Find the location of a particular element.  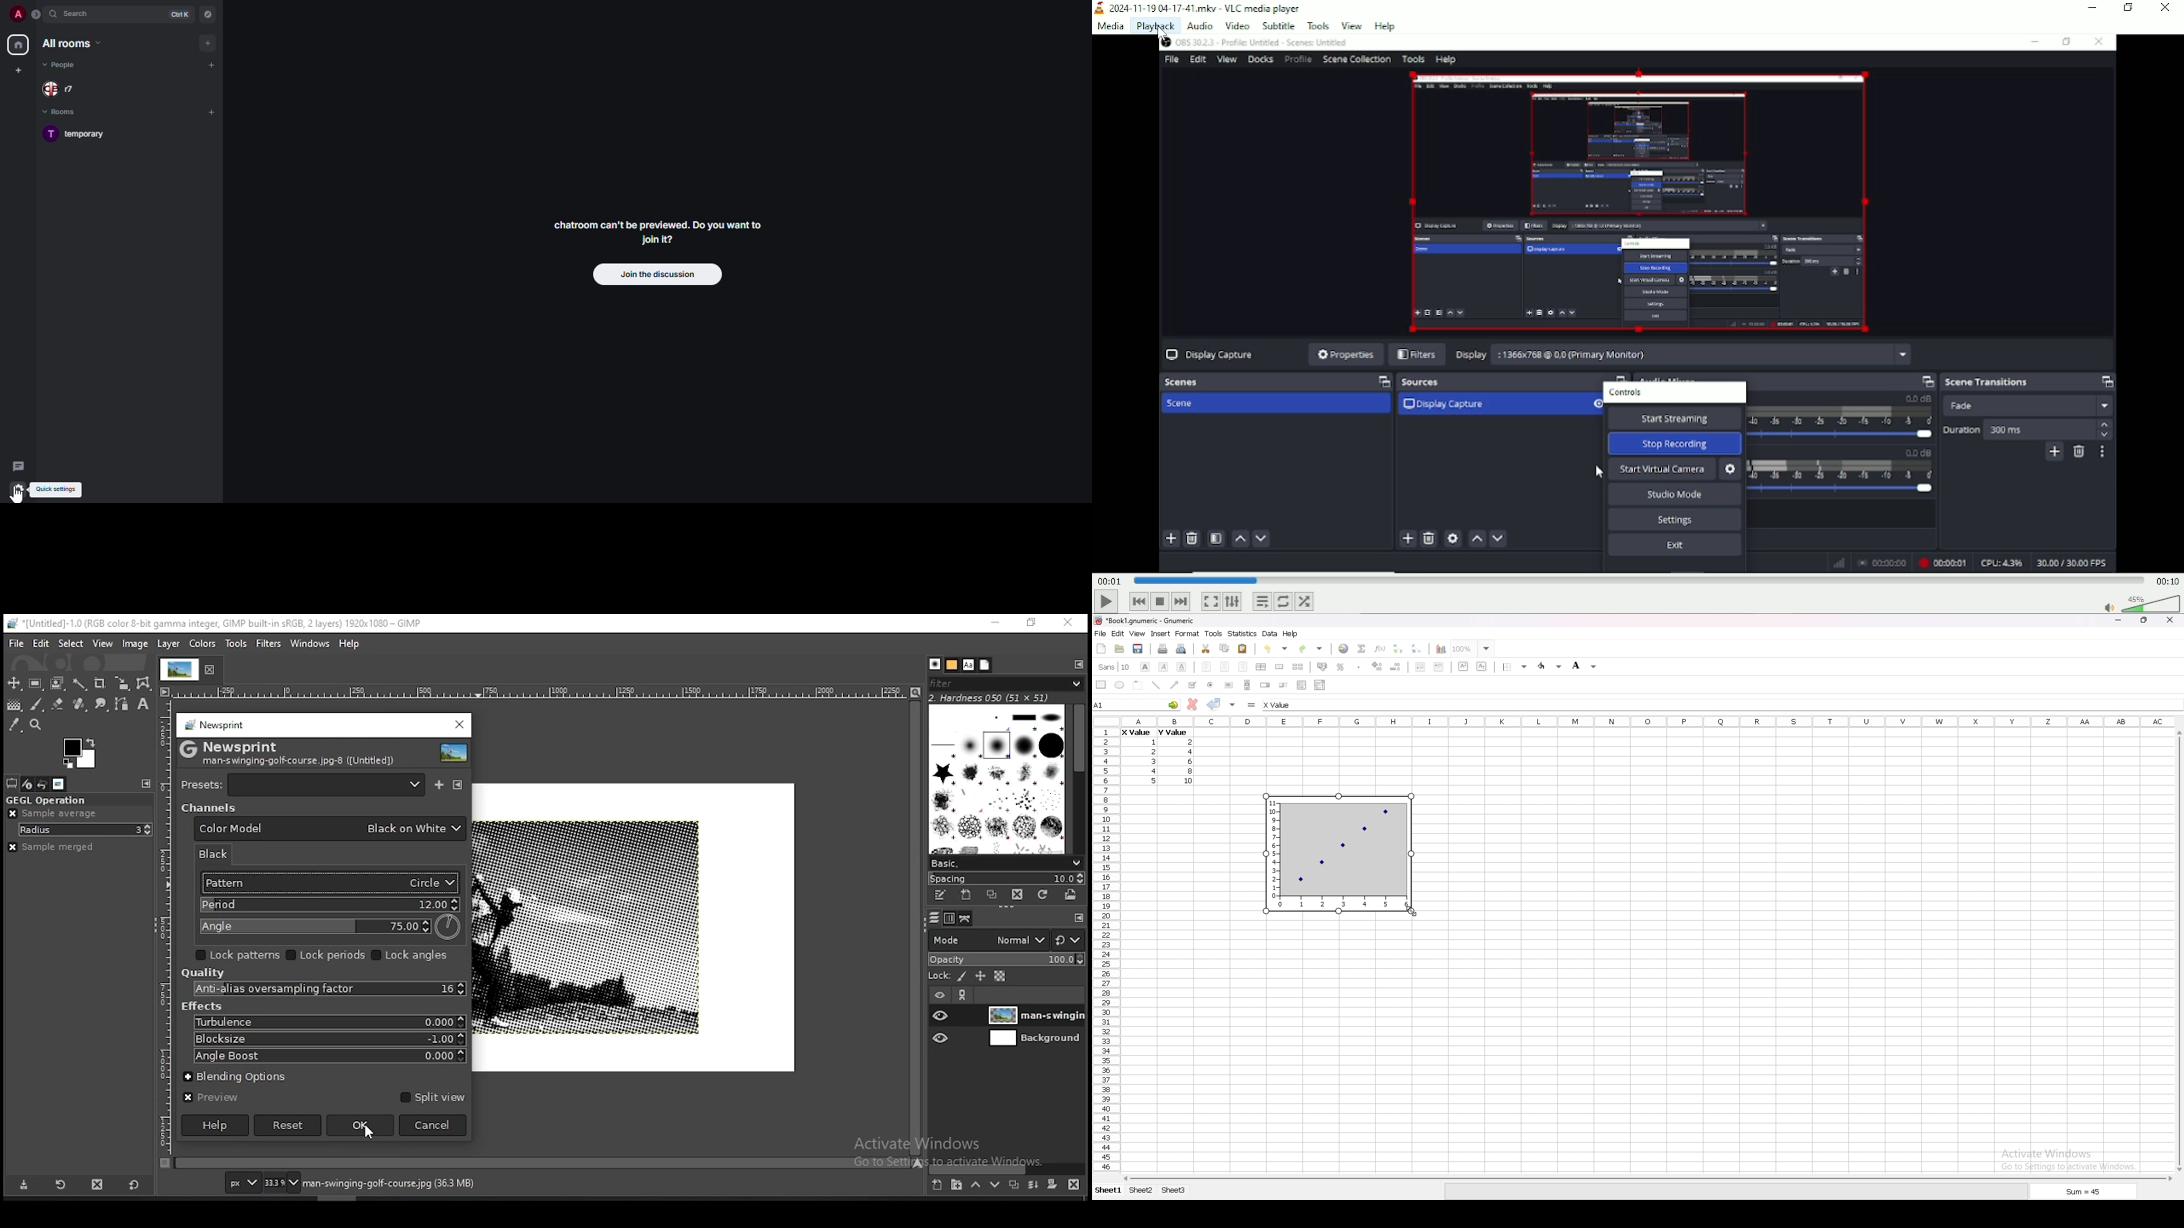

image is located at coordinates (136, 644).